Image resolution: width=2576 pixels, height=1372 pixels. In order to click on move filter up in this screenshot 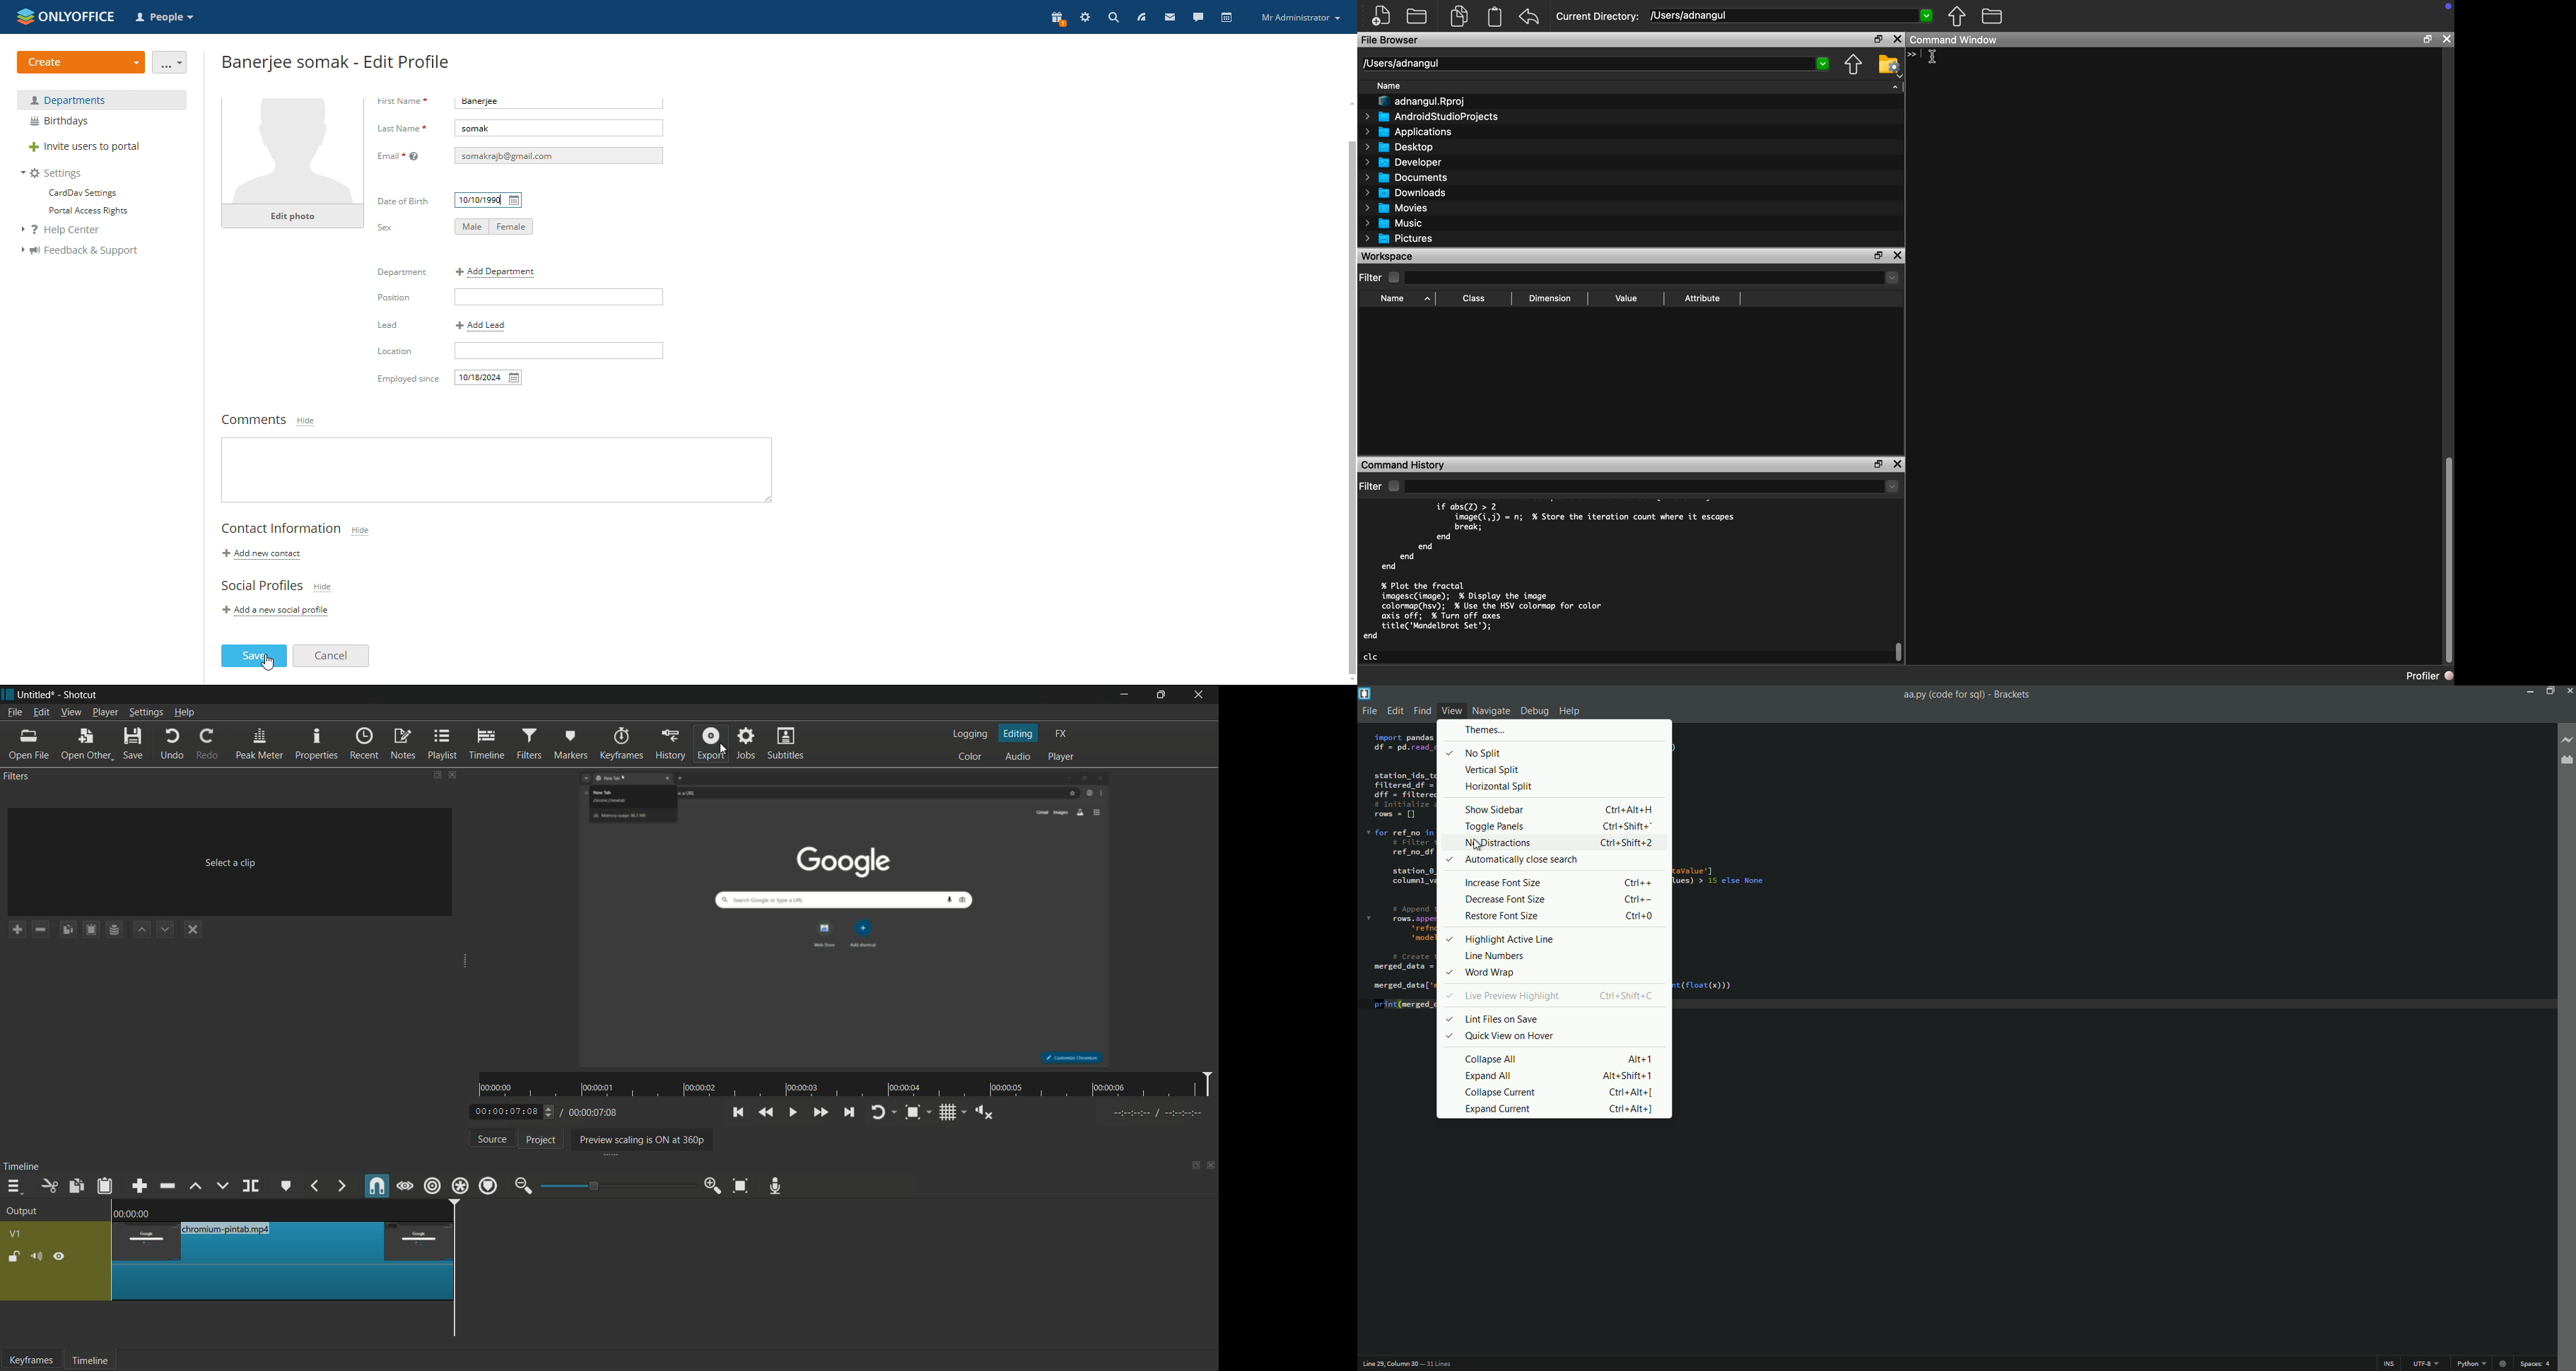, I will do `click(142, 930)`.